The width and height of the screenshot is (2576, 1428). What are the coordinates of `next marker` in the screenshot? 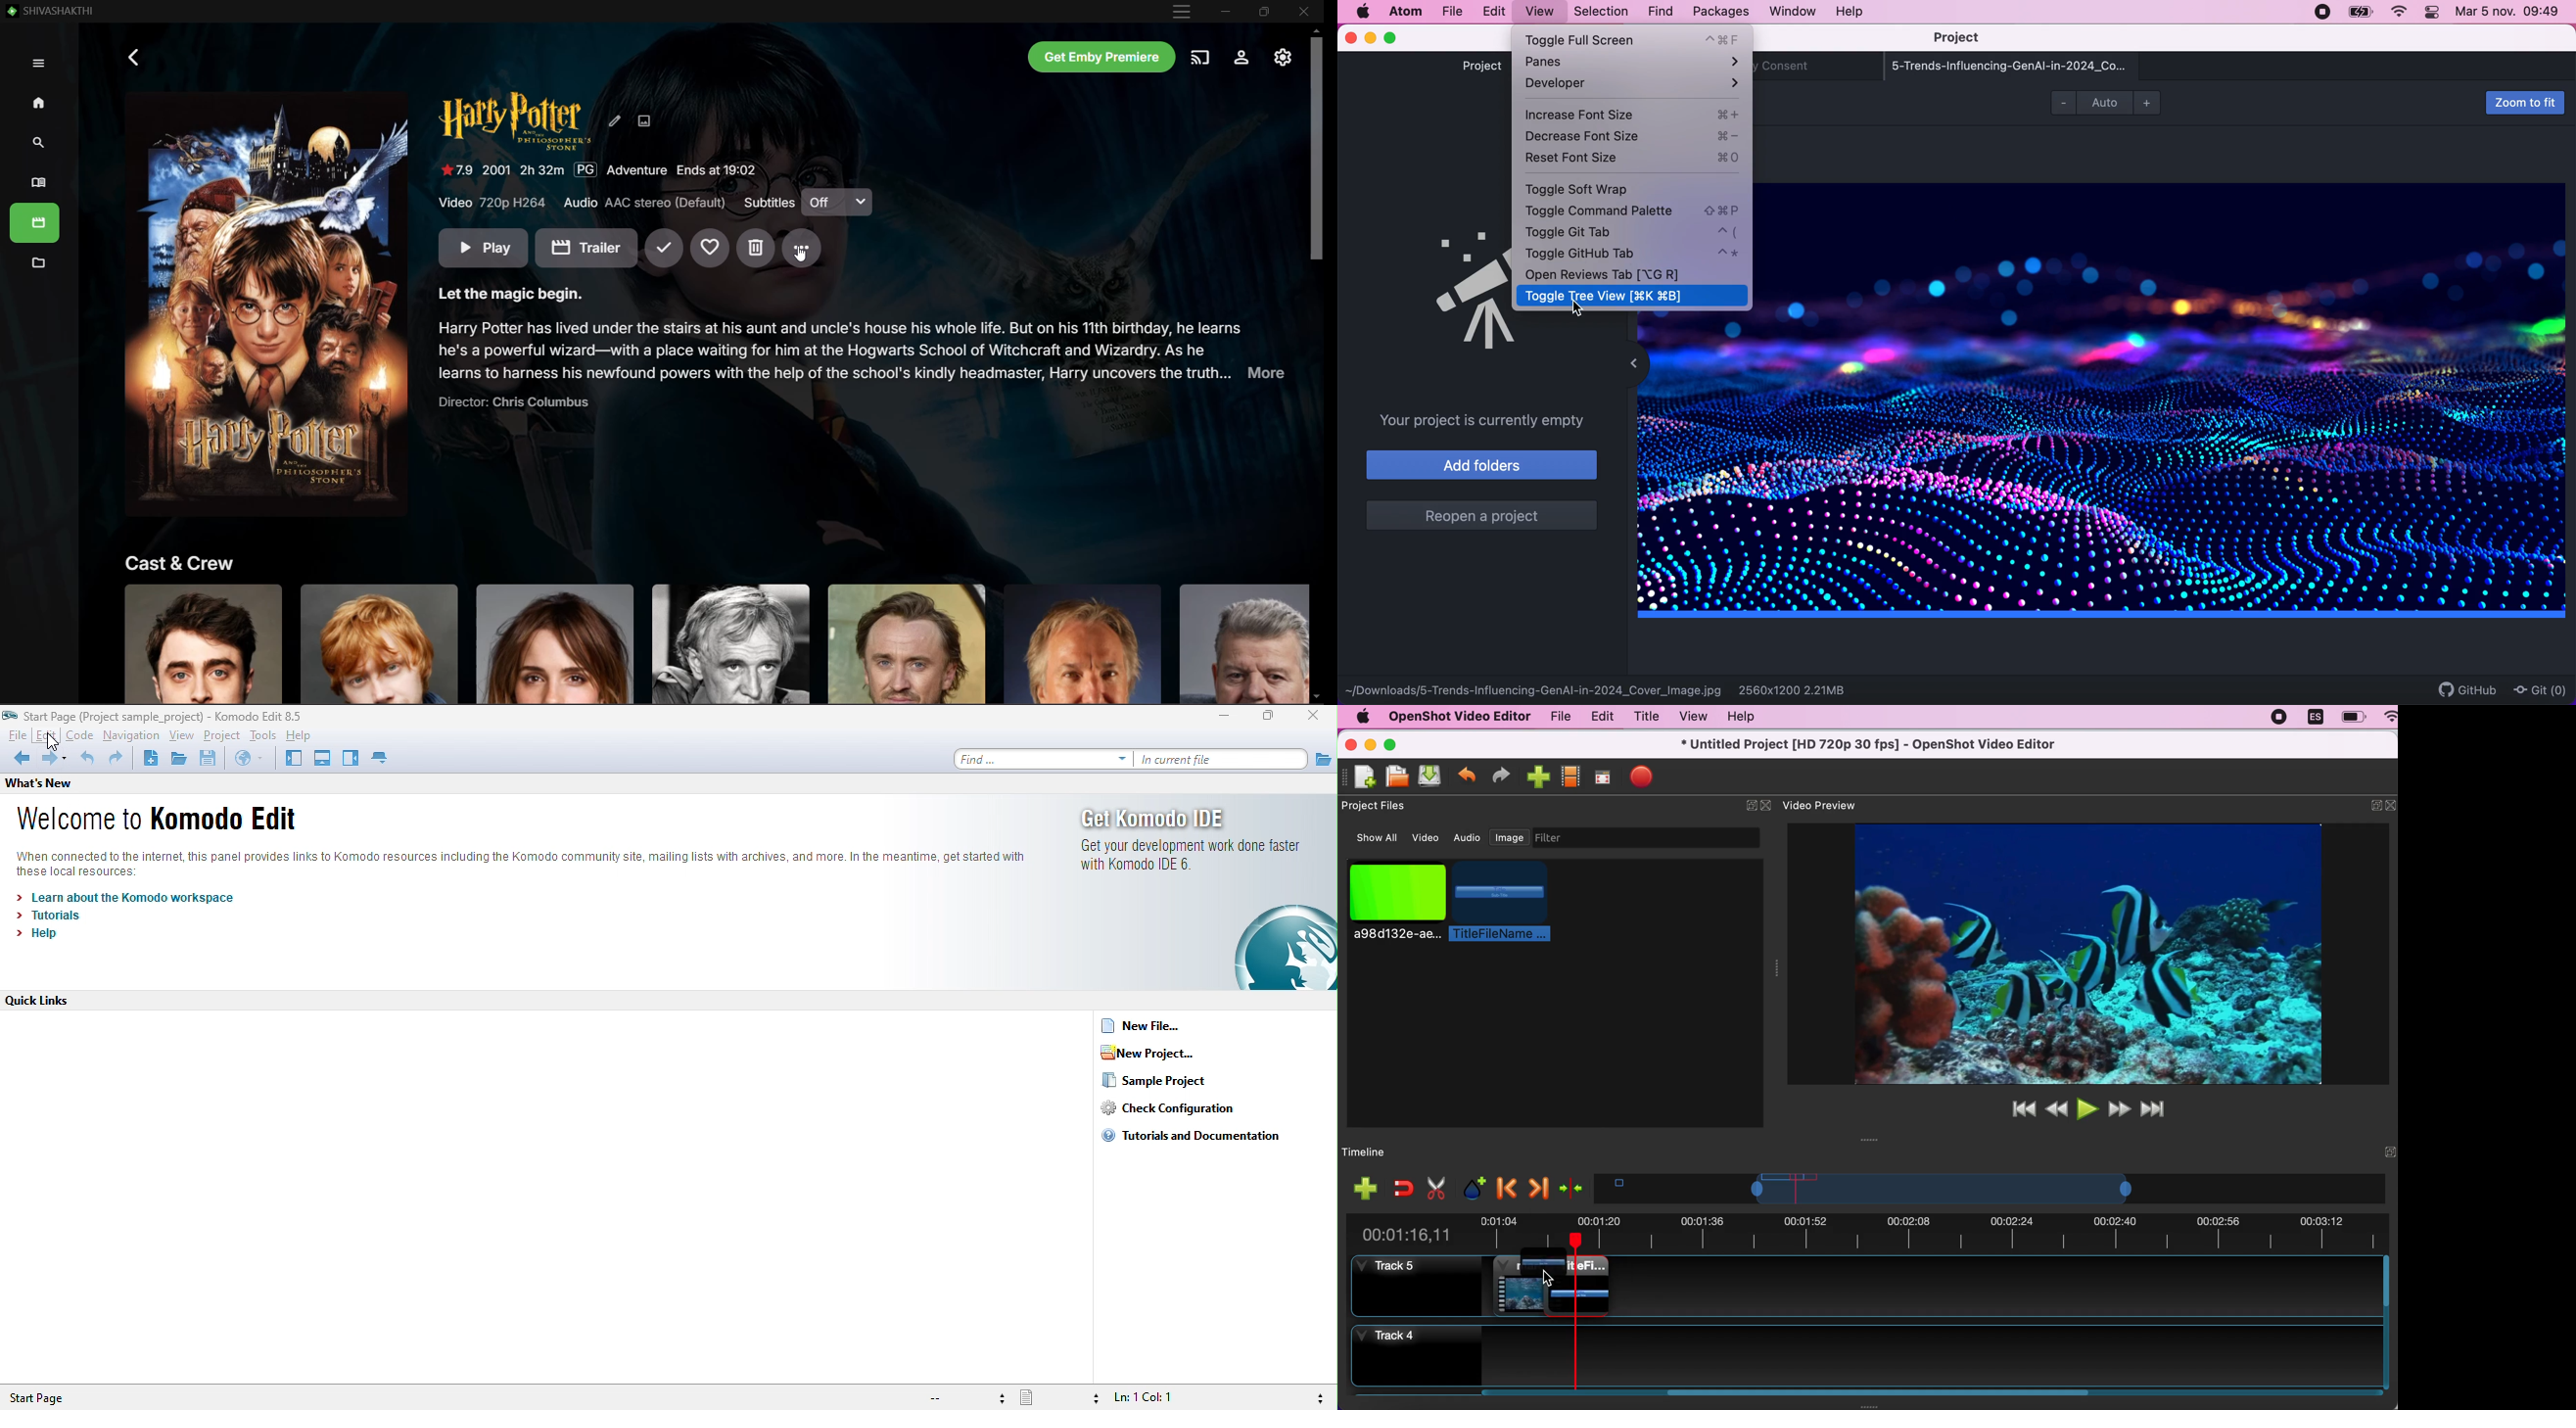 It's located at (1538, 1185).